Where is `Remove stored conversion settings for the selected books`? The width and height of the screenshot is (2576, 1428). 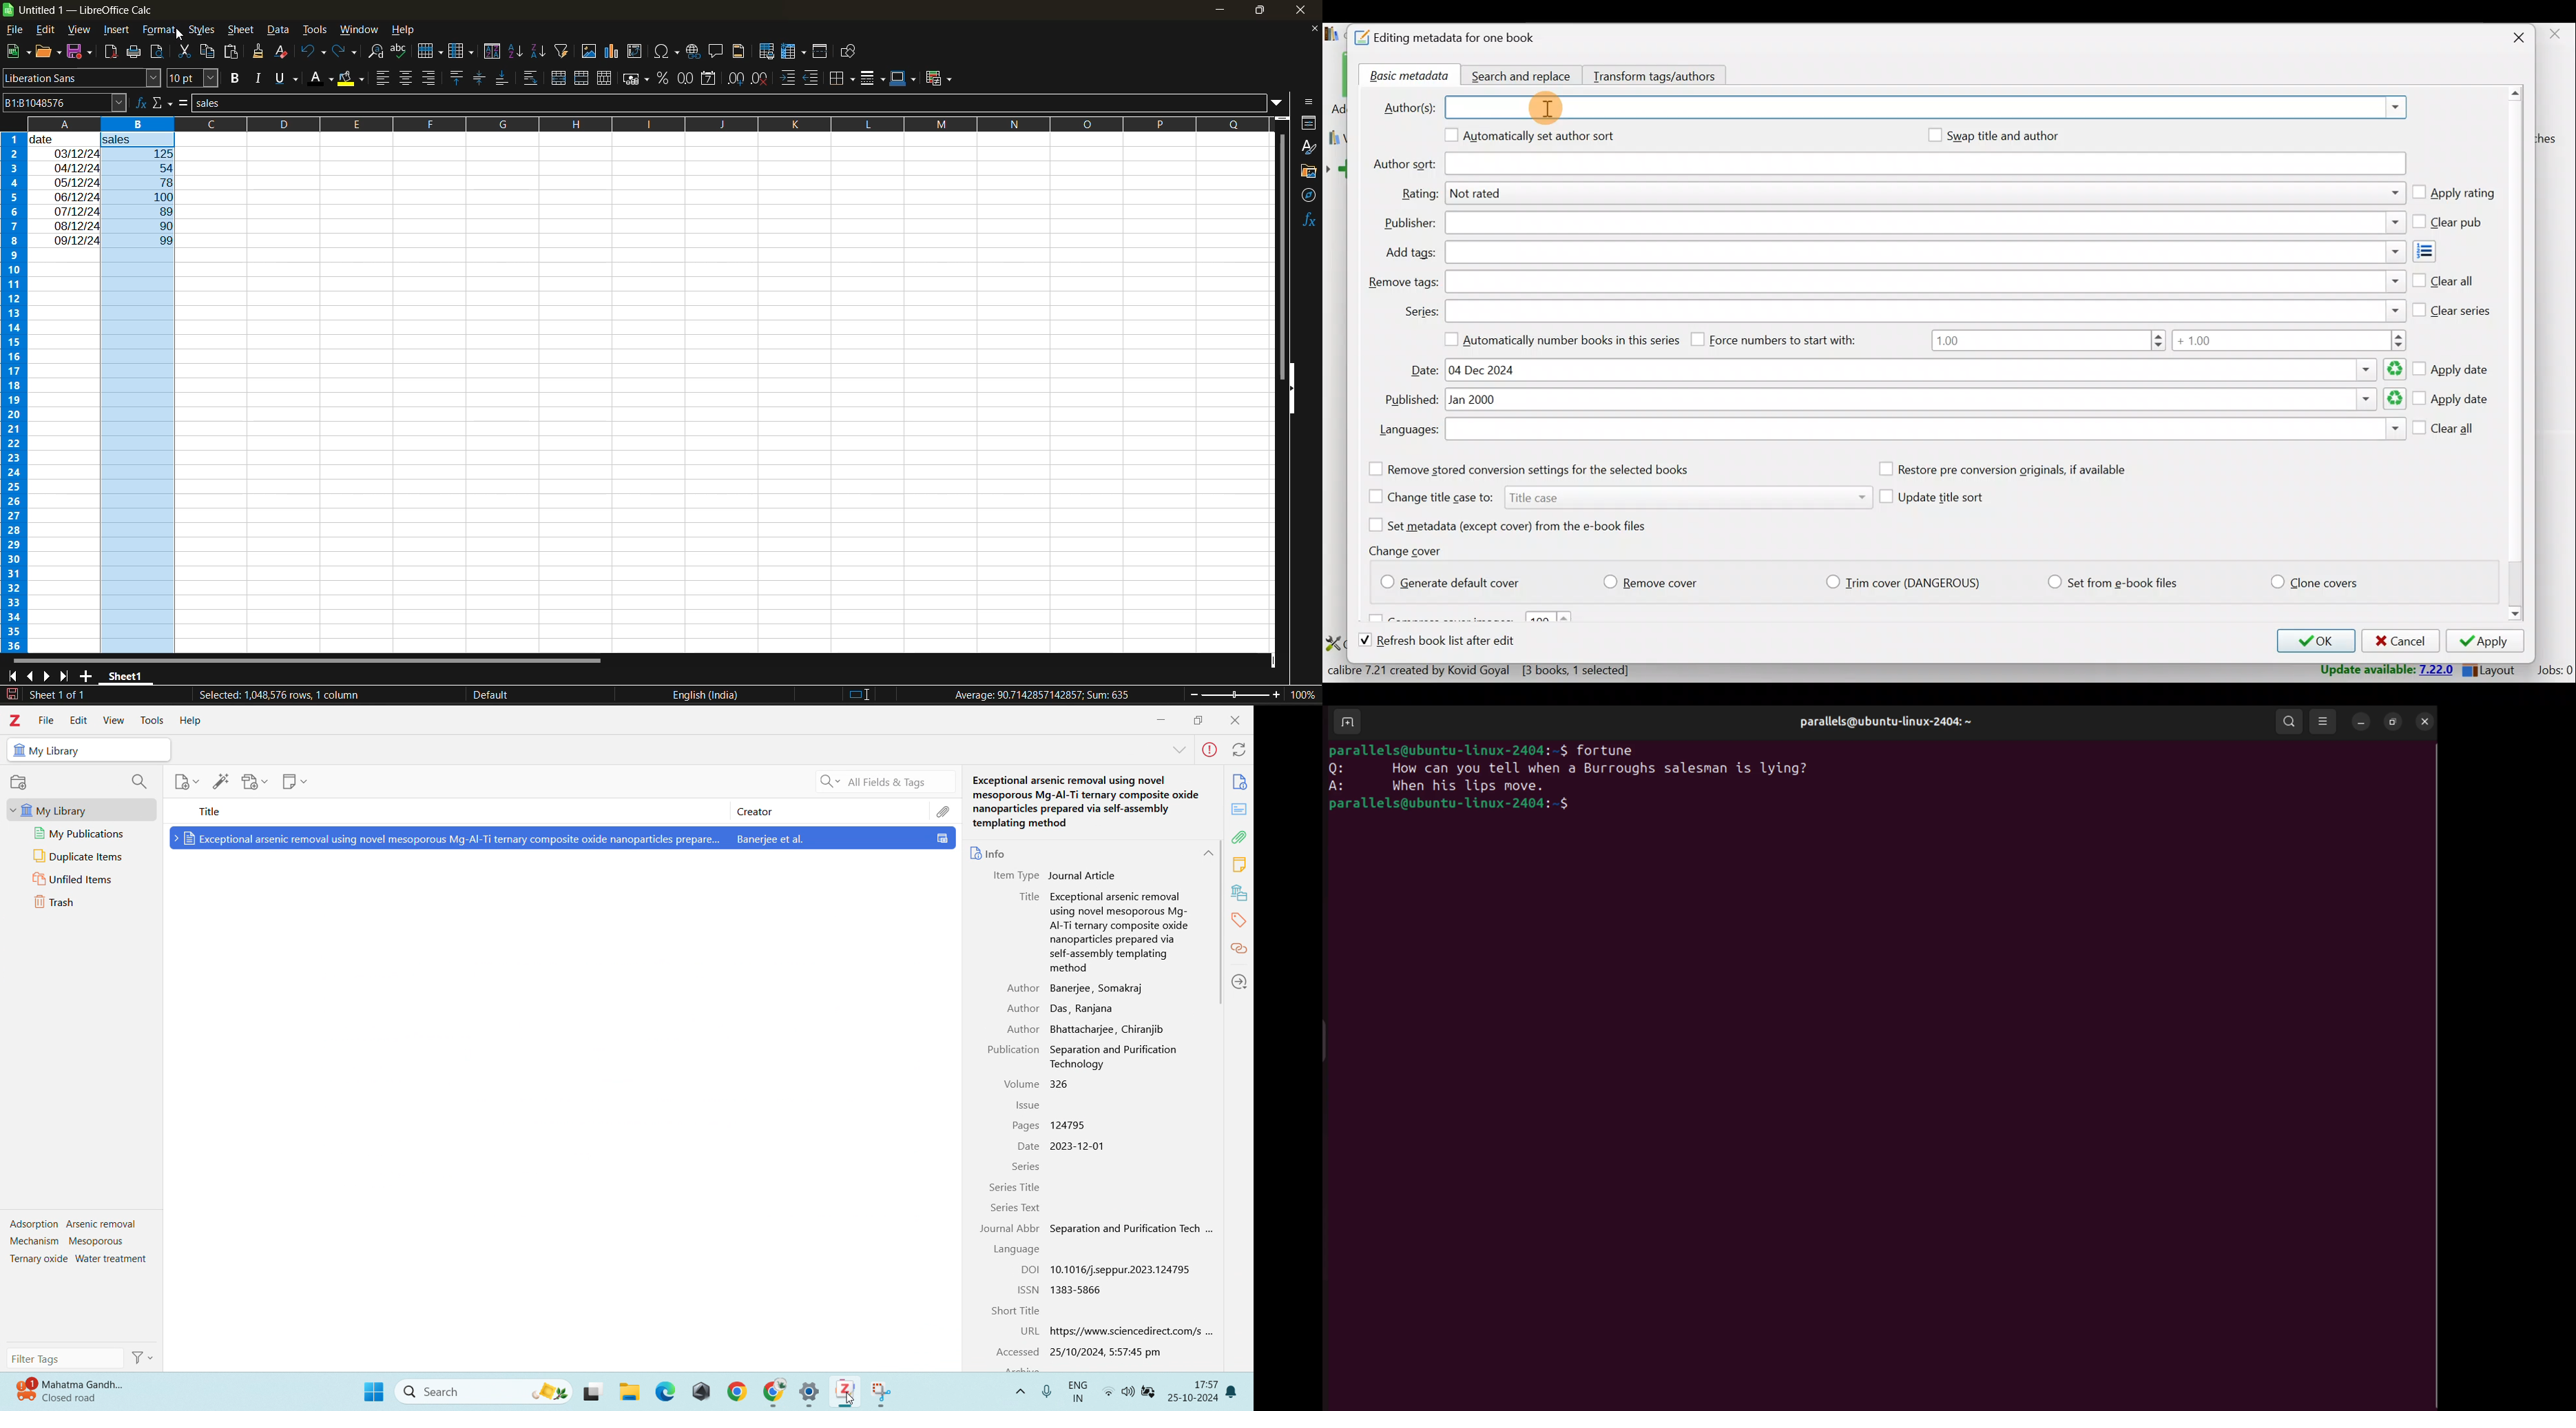
Remove stored conversion settings for the selected books is located at coordinates (1546, 469).